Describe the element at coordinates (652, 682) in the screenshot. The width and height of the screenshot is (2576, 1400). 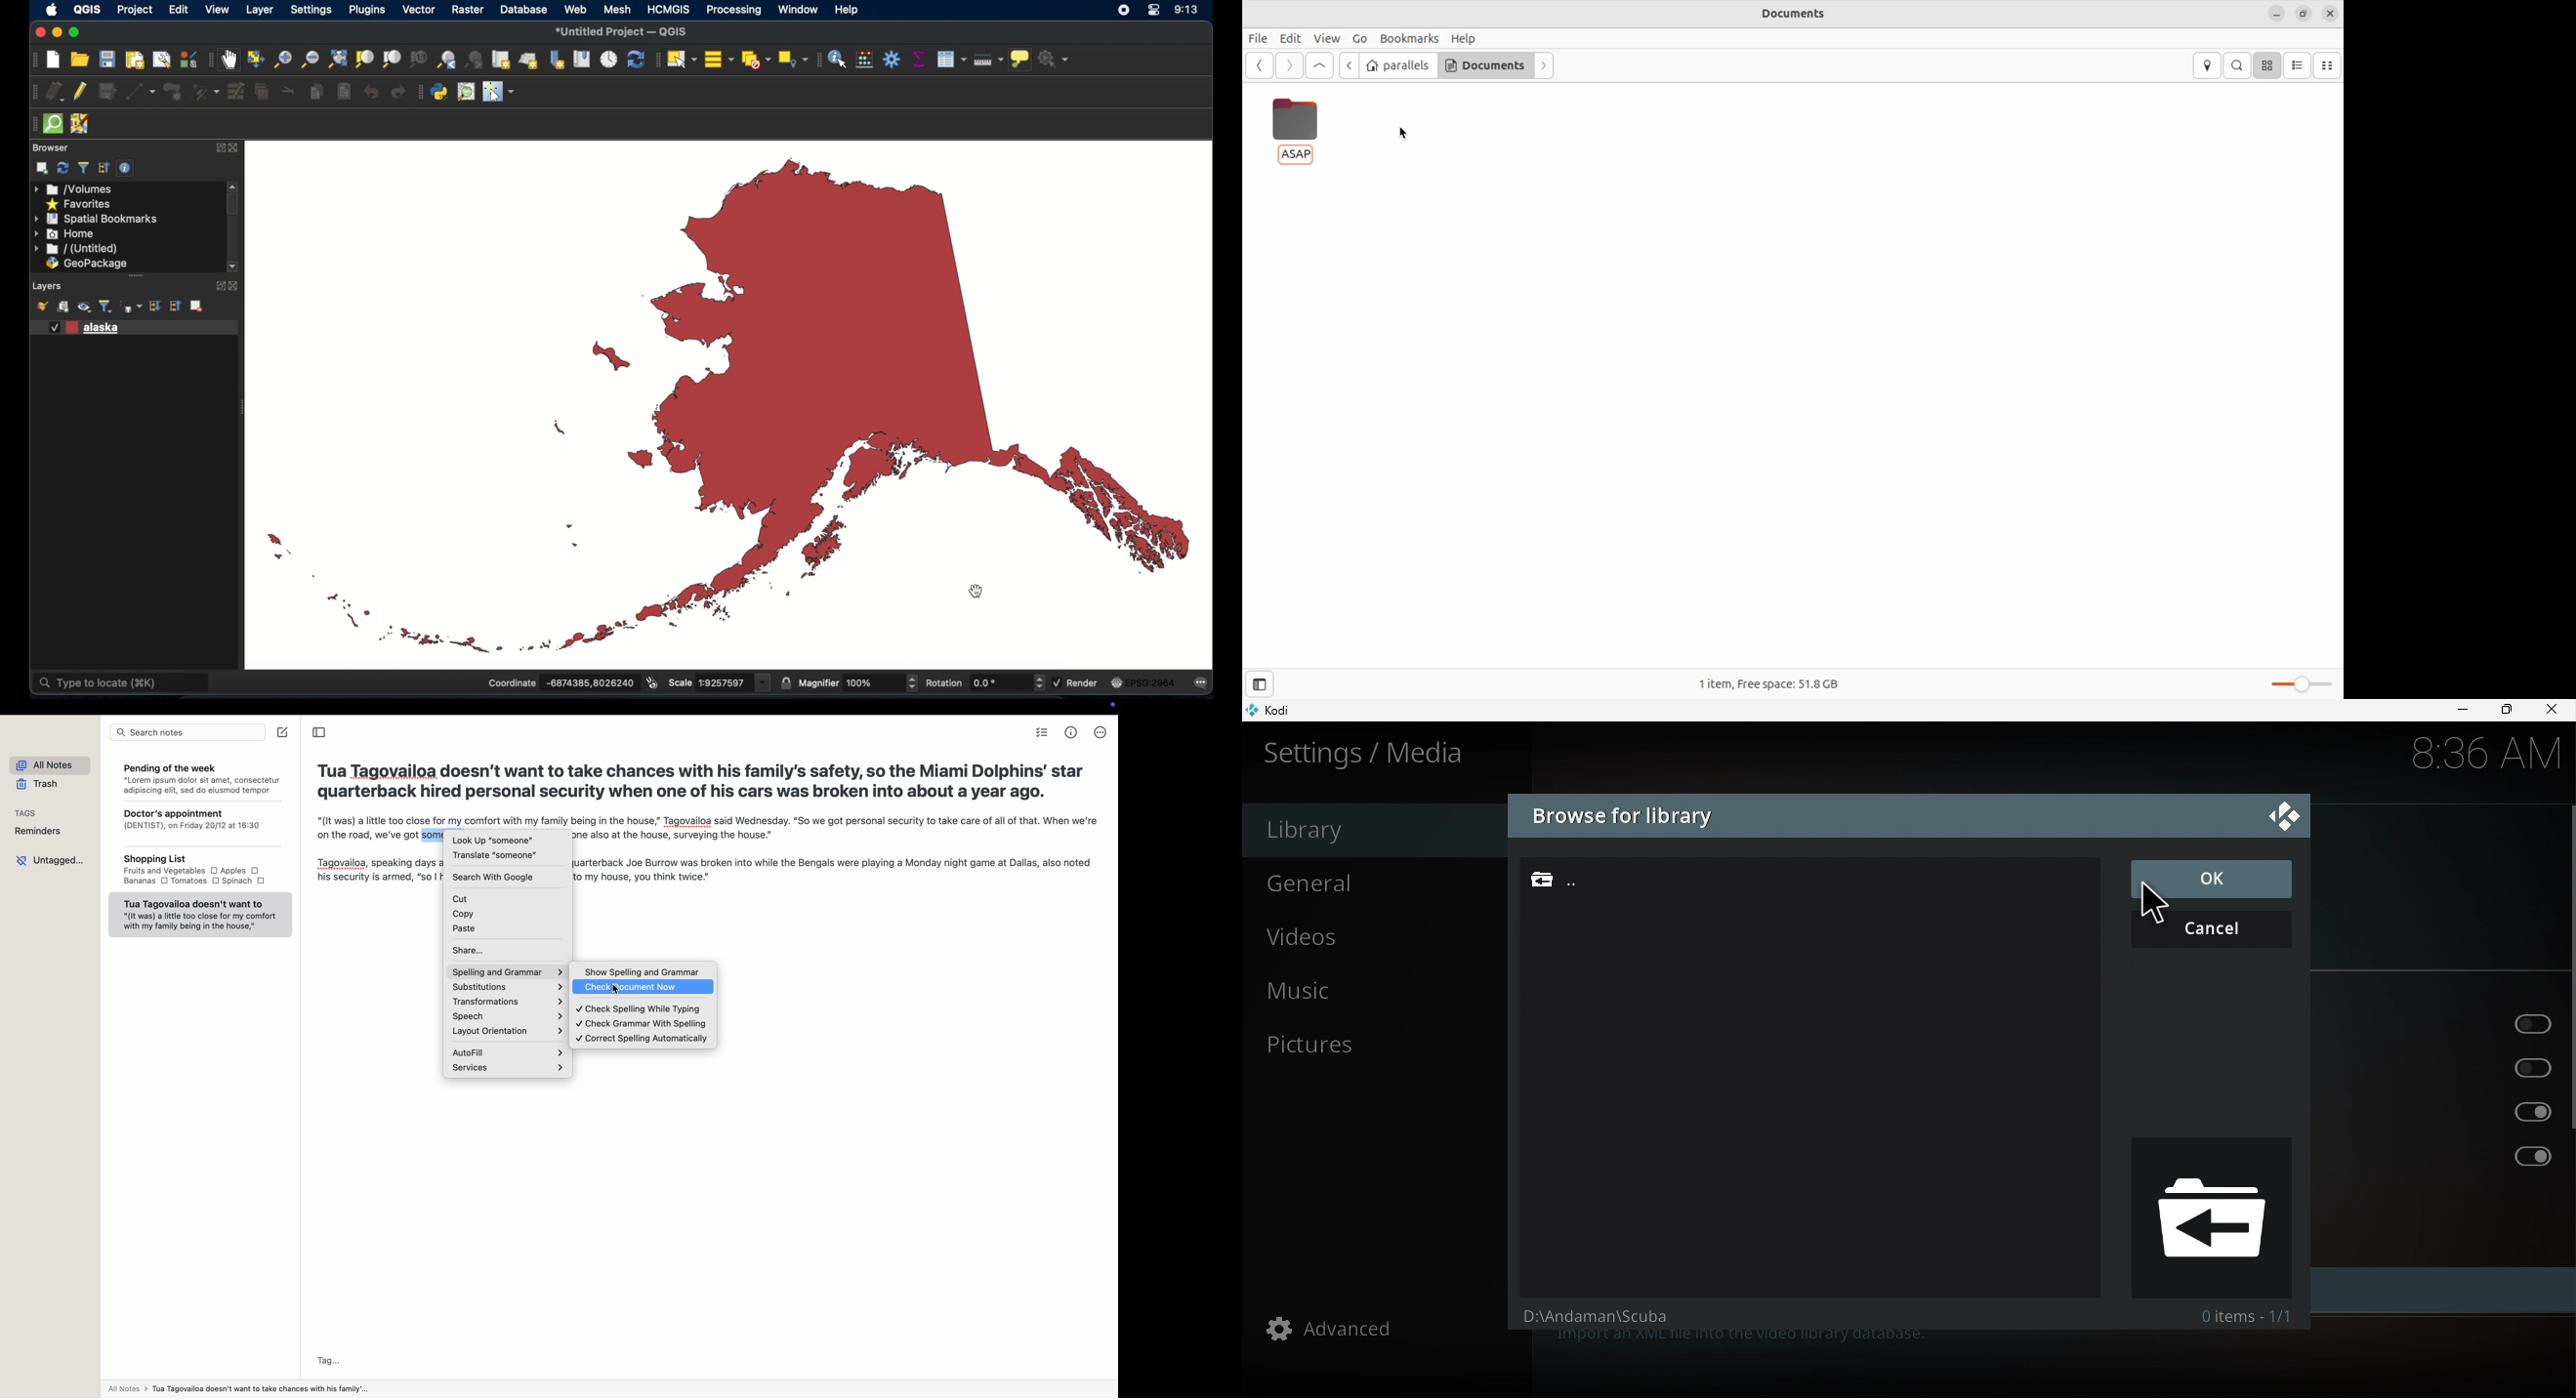
I see `toggle extents and mouse display position` at that location.